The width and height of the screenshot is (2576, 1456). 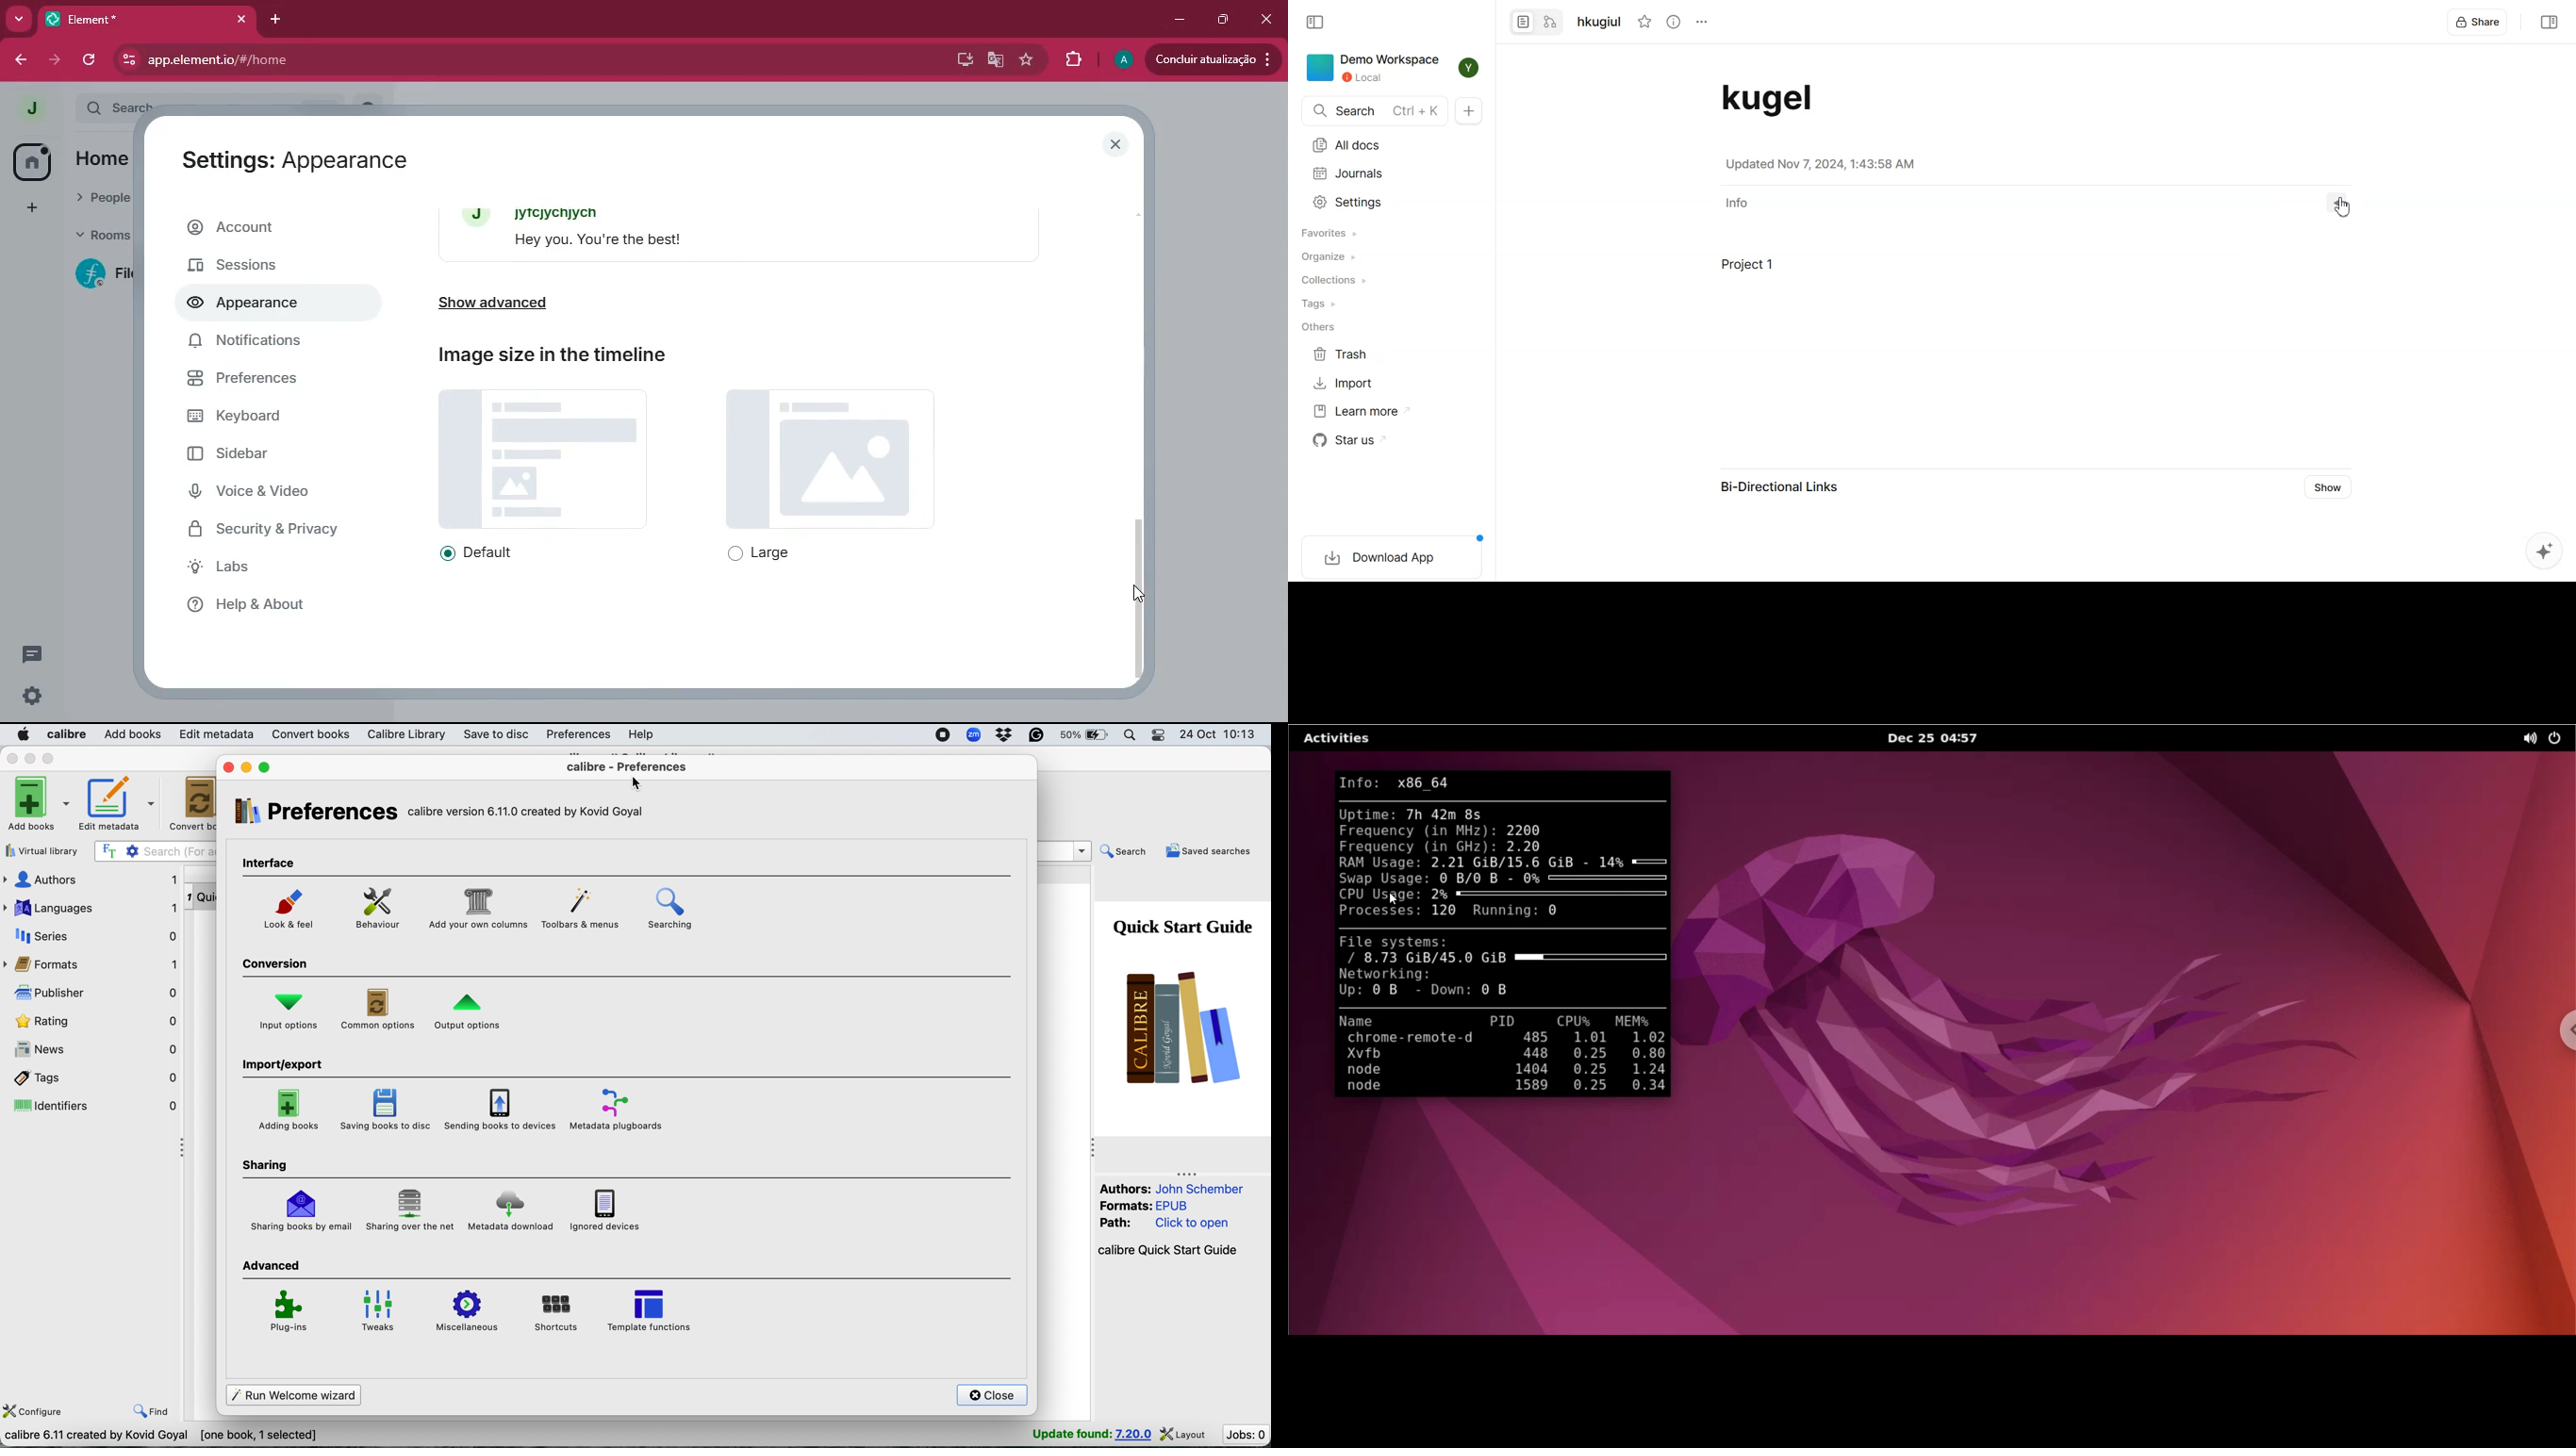 What do you see at coordinates (831, 460) in the screenshot?
I see `image` at bounding box center [831, 460].